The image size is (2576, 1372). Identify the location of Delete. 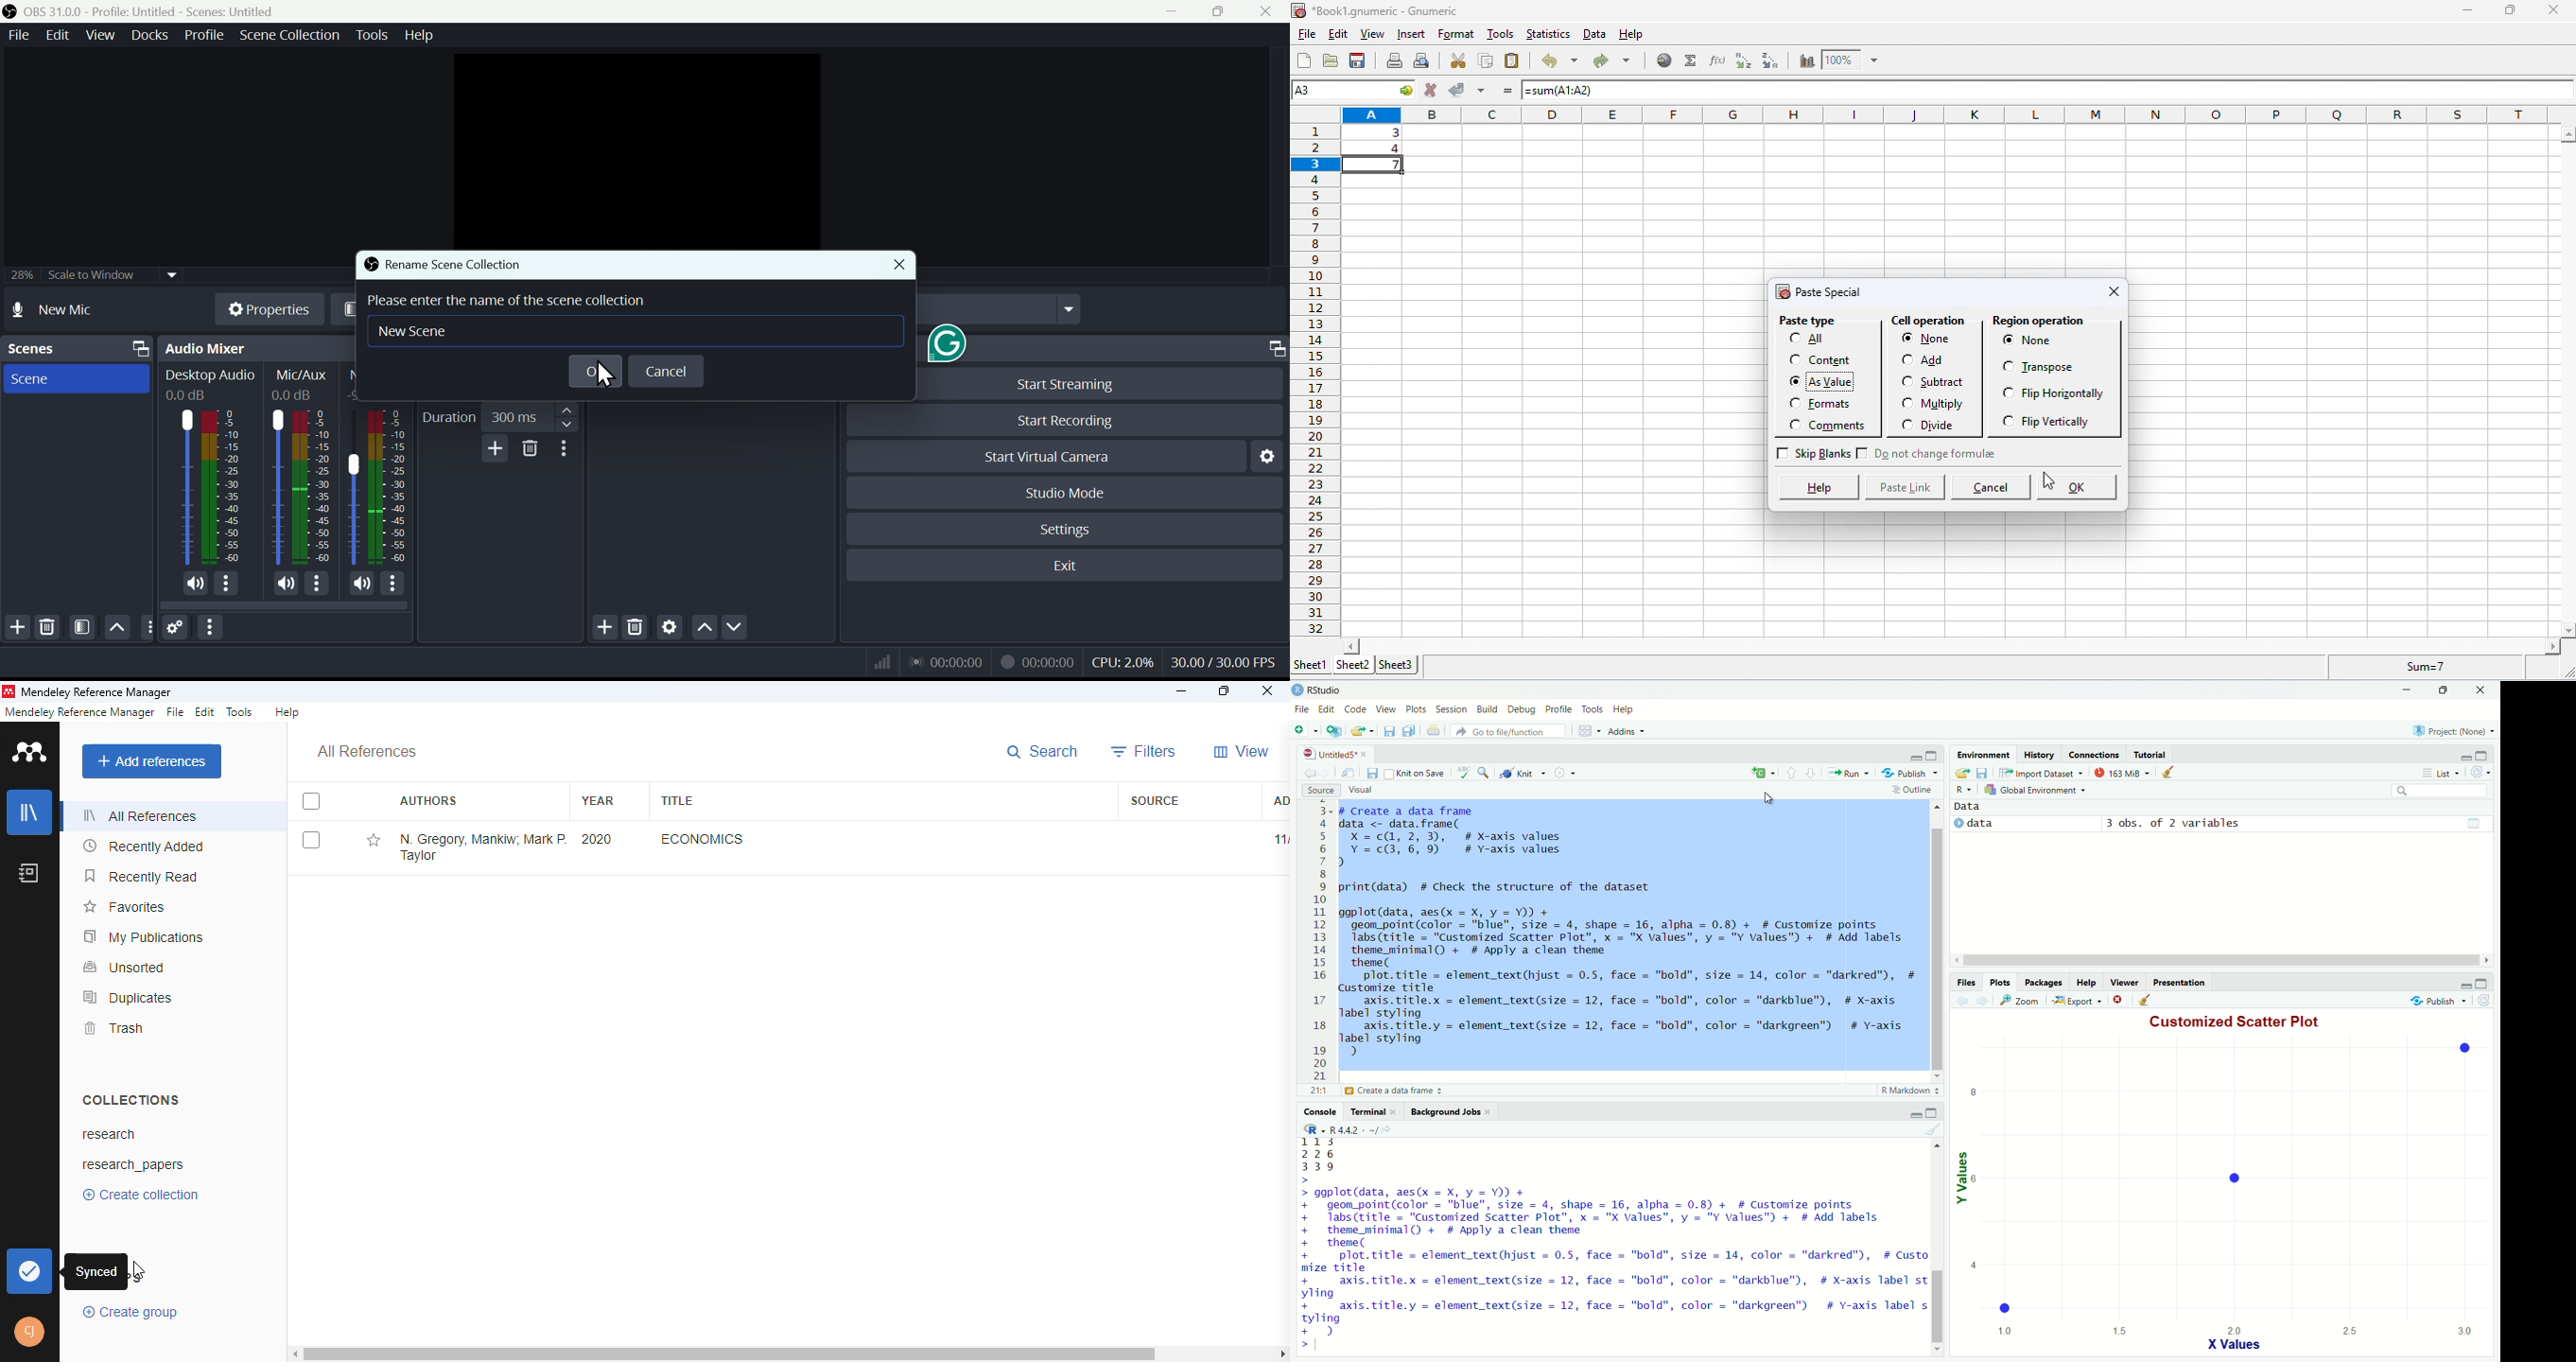
(530, 452).